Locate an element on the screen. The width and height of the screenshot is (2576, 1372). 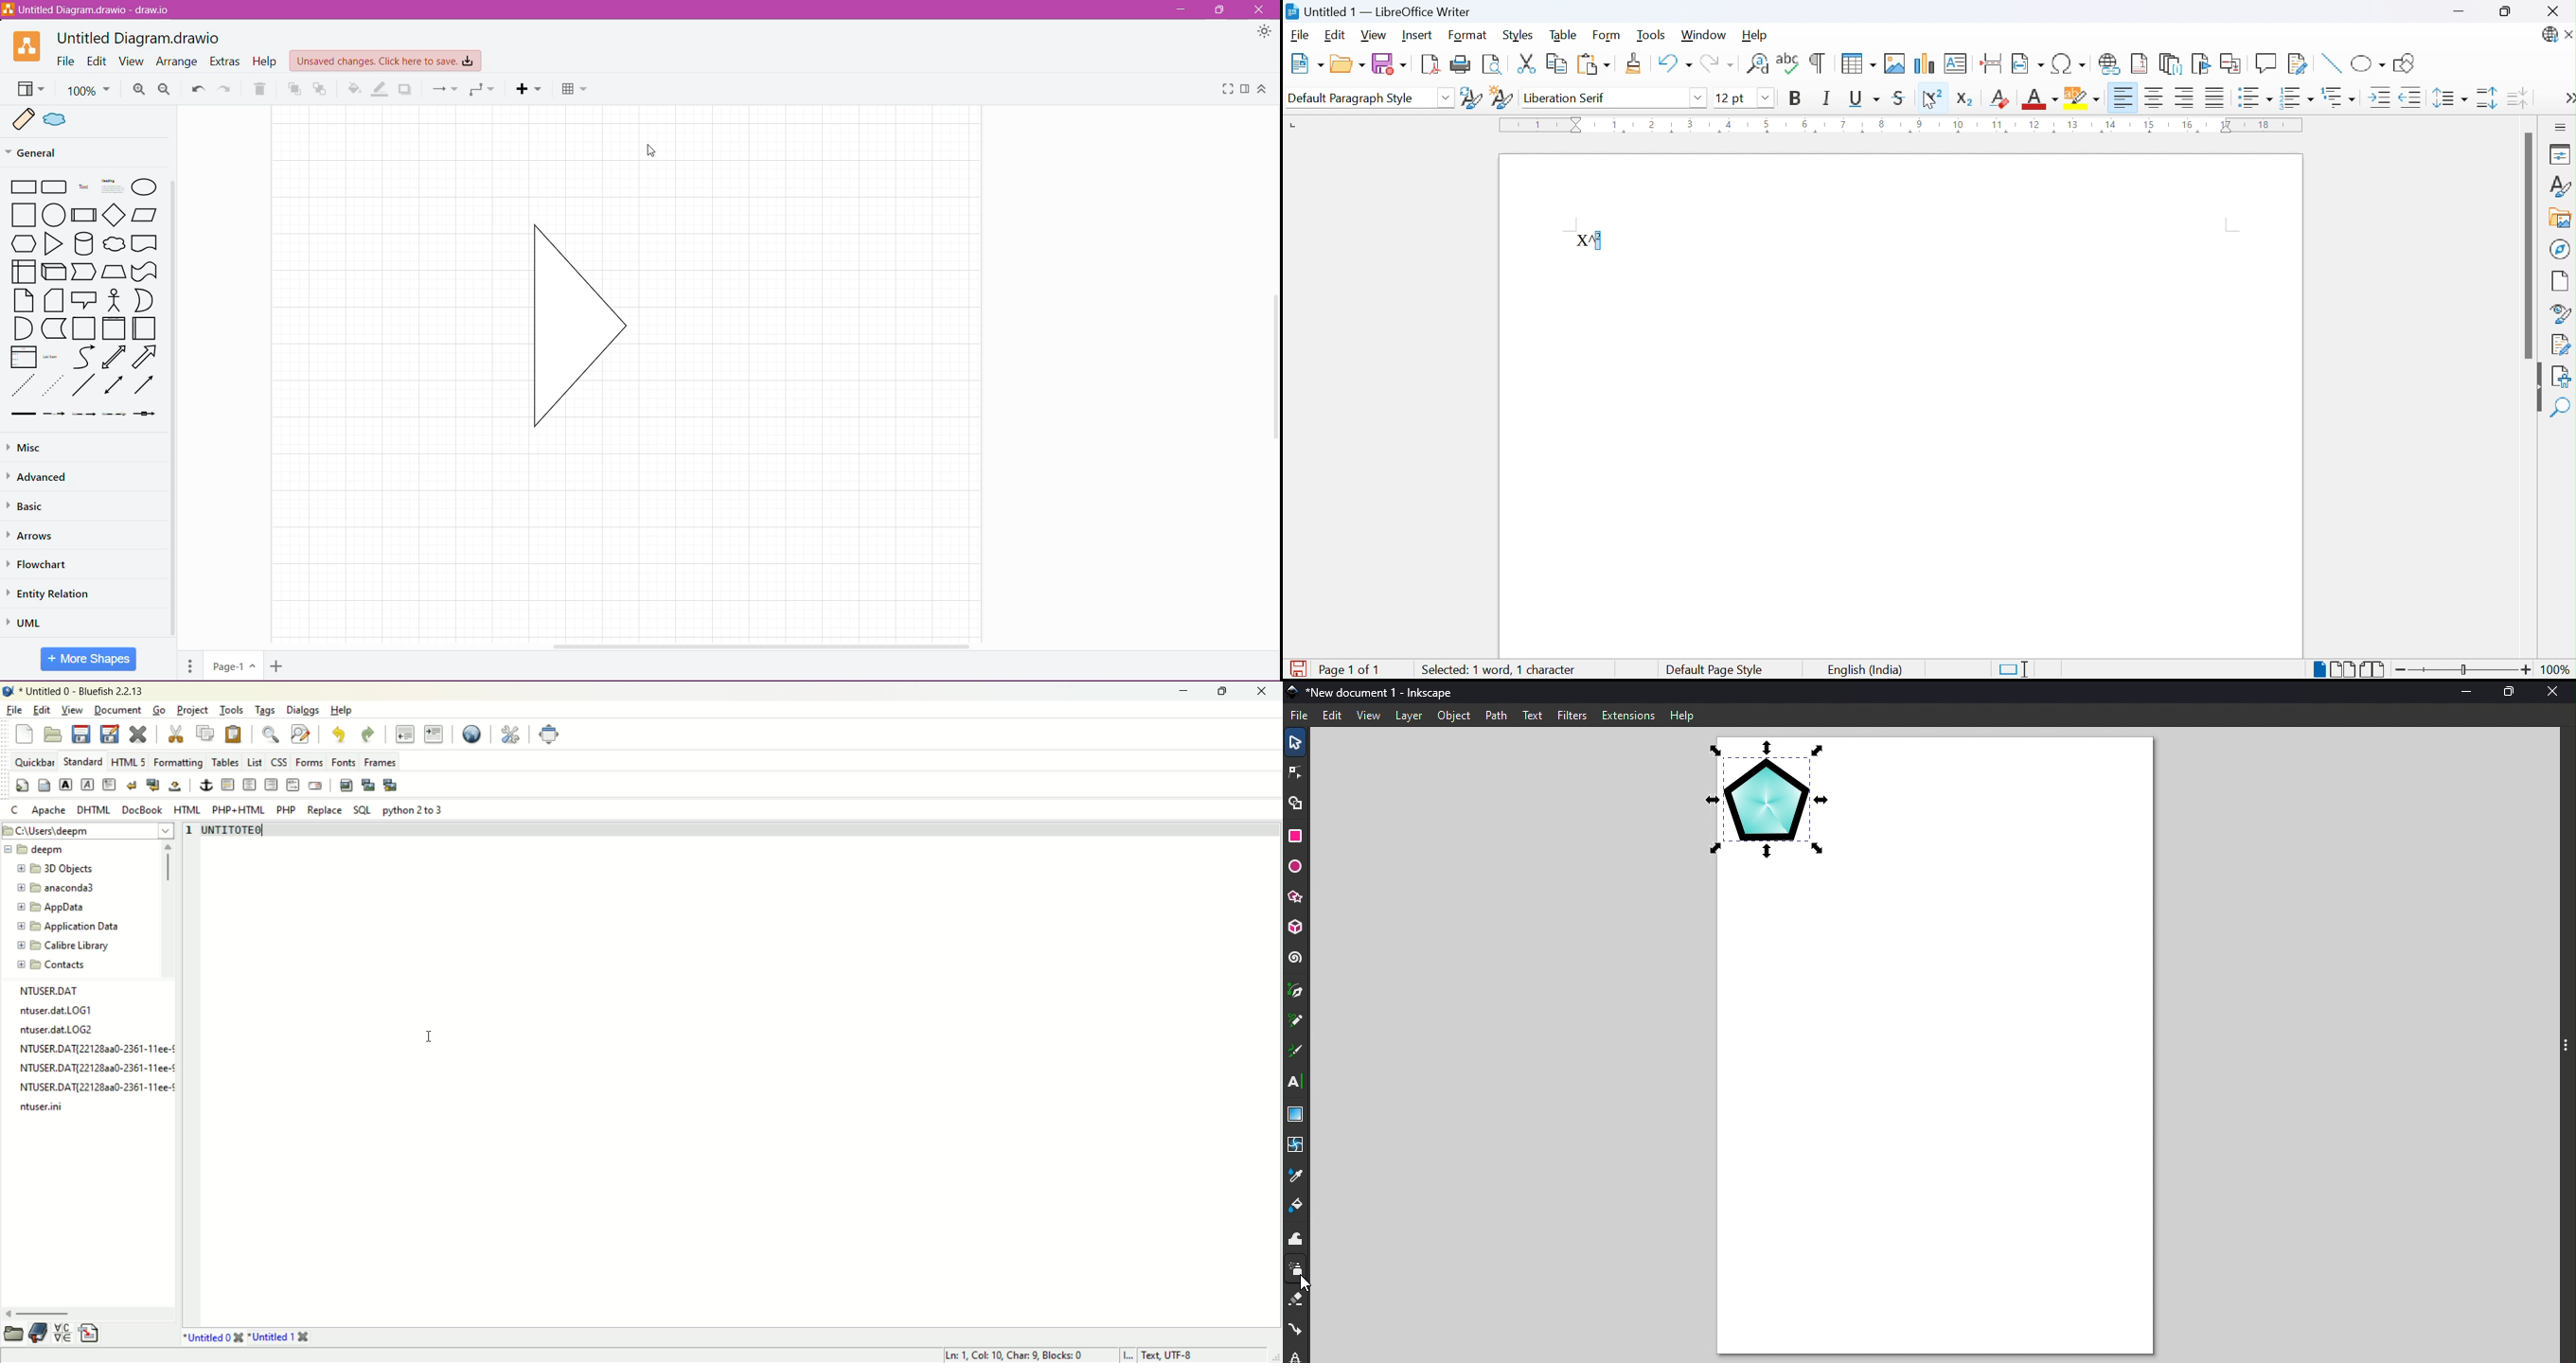
Text tool is located at coordinates (1295, 1080).